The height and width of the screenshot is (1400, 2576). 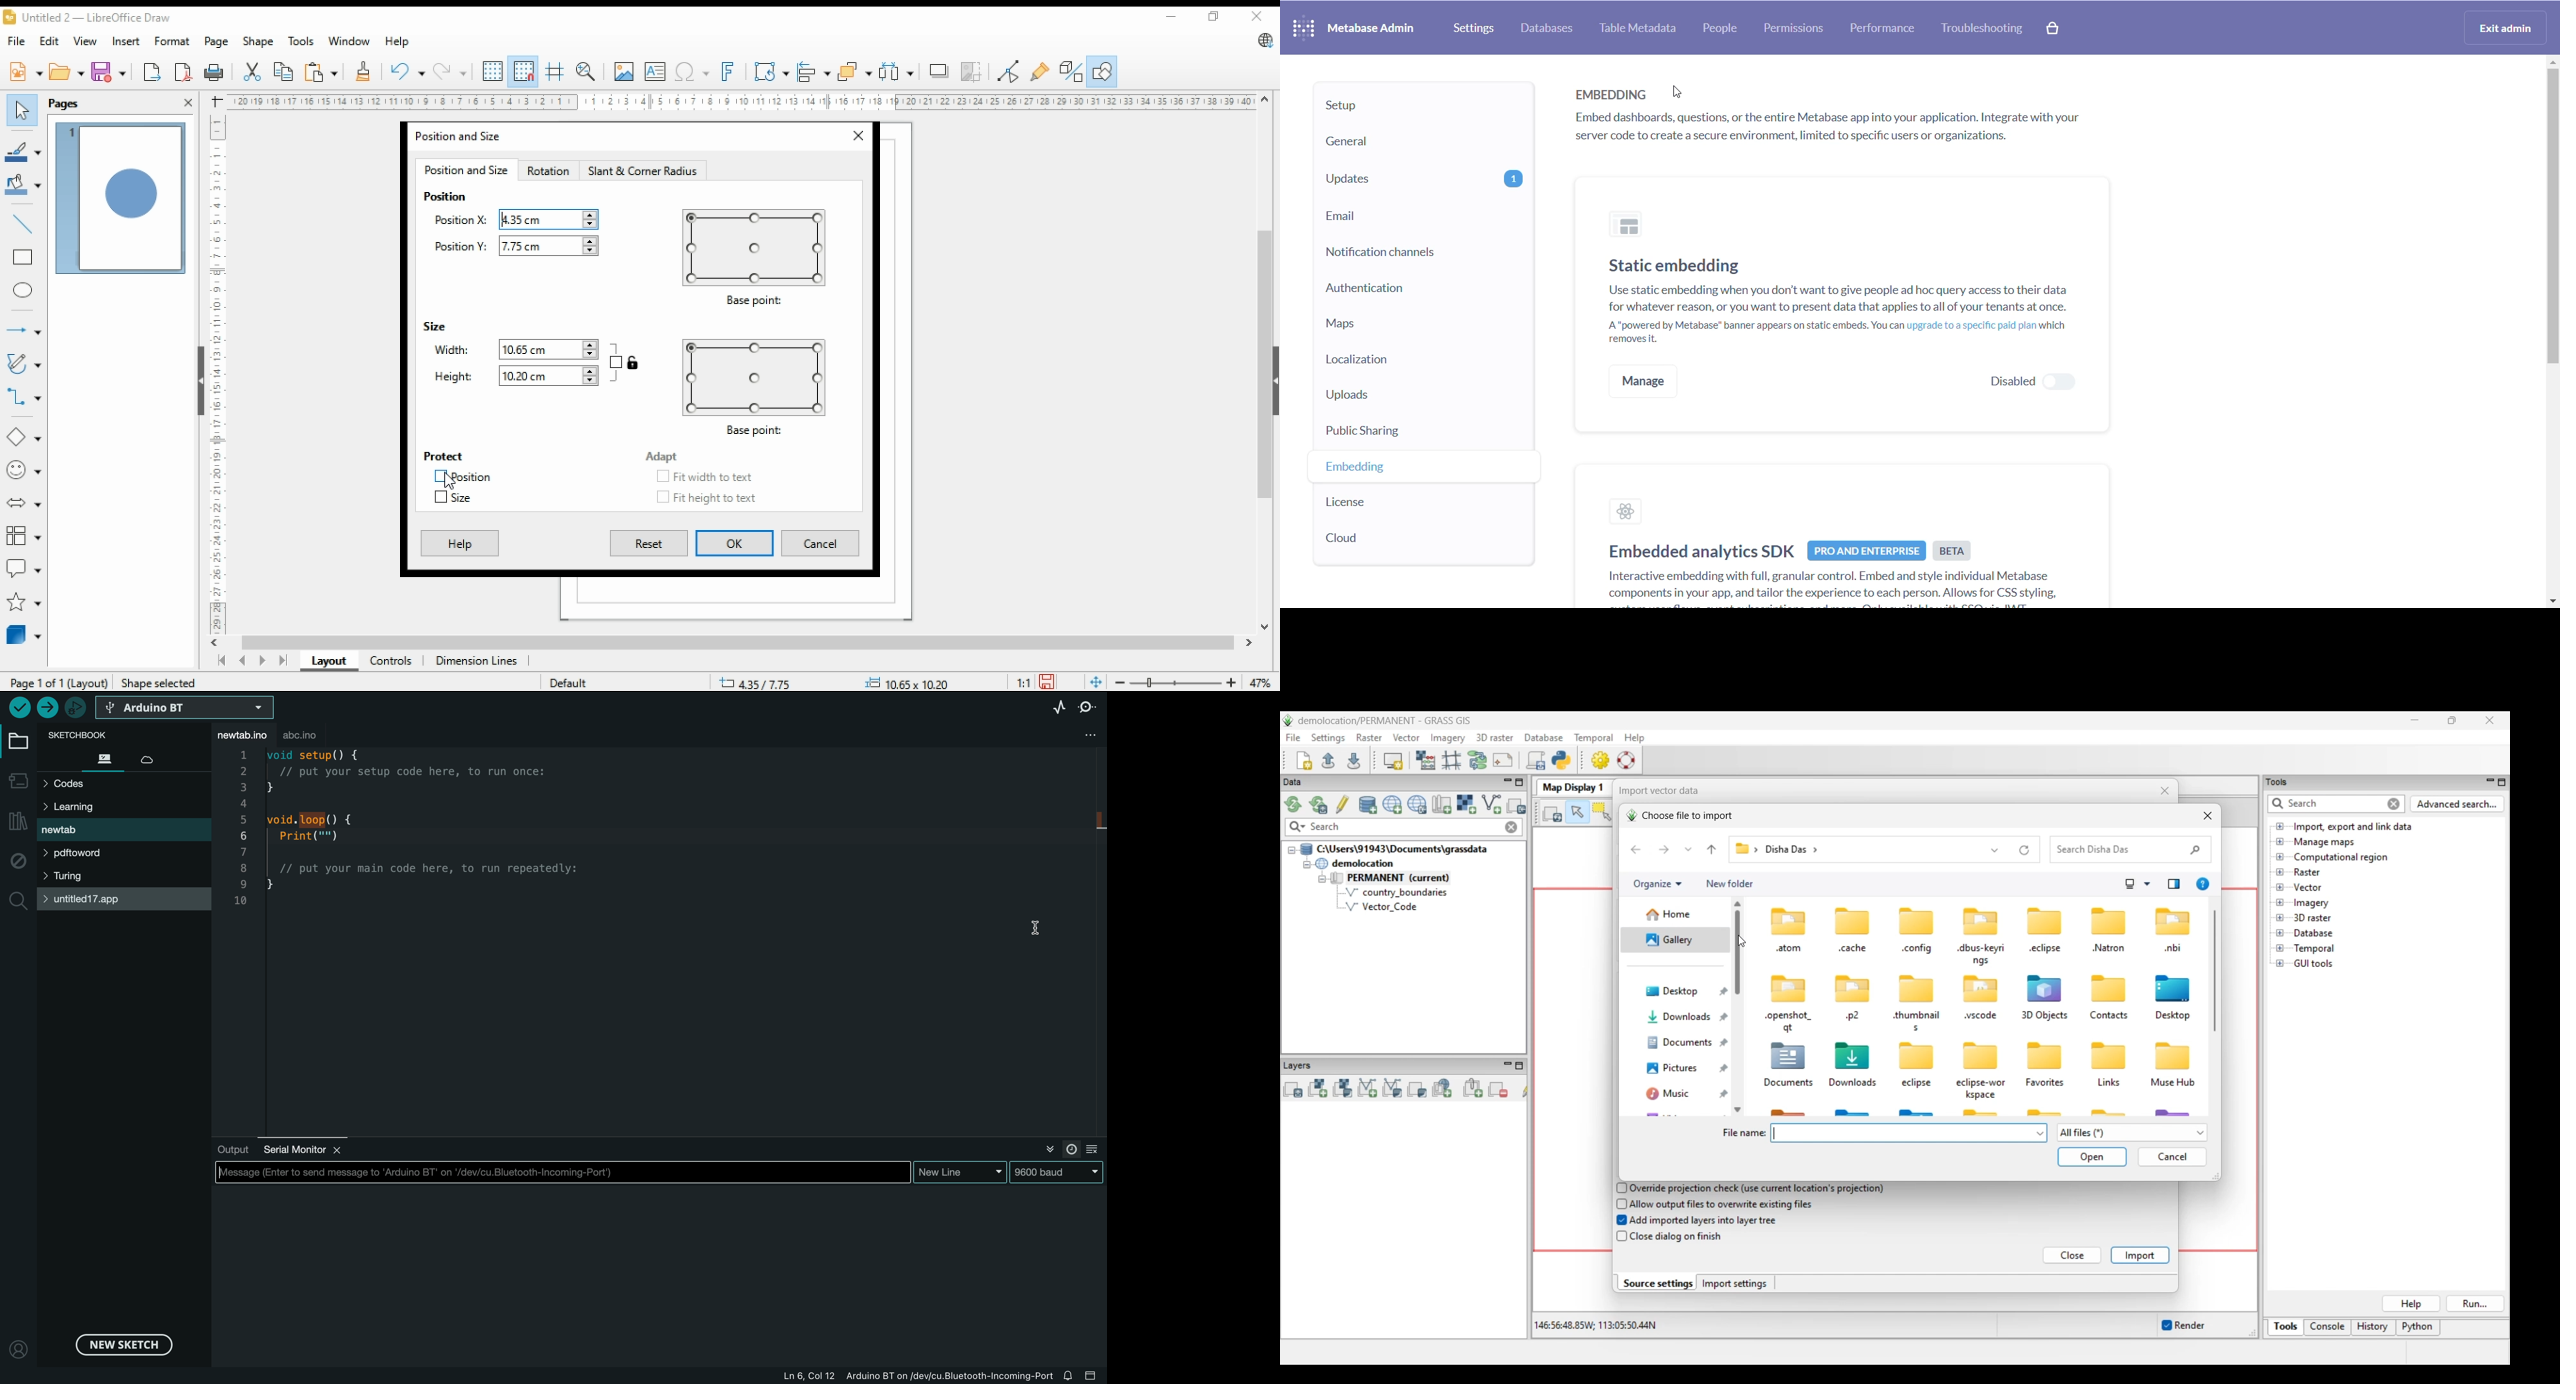 What do you see at coordinates (1071, 70) in the screenshot?
I see `toggle extrusions` at bounding box center [1071, 70].